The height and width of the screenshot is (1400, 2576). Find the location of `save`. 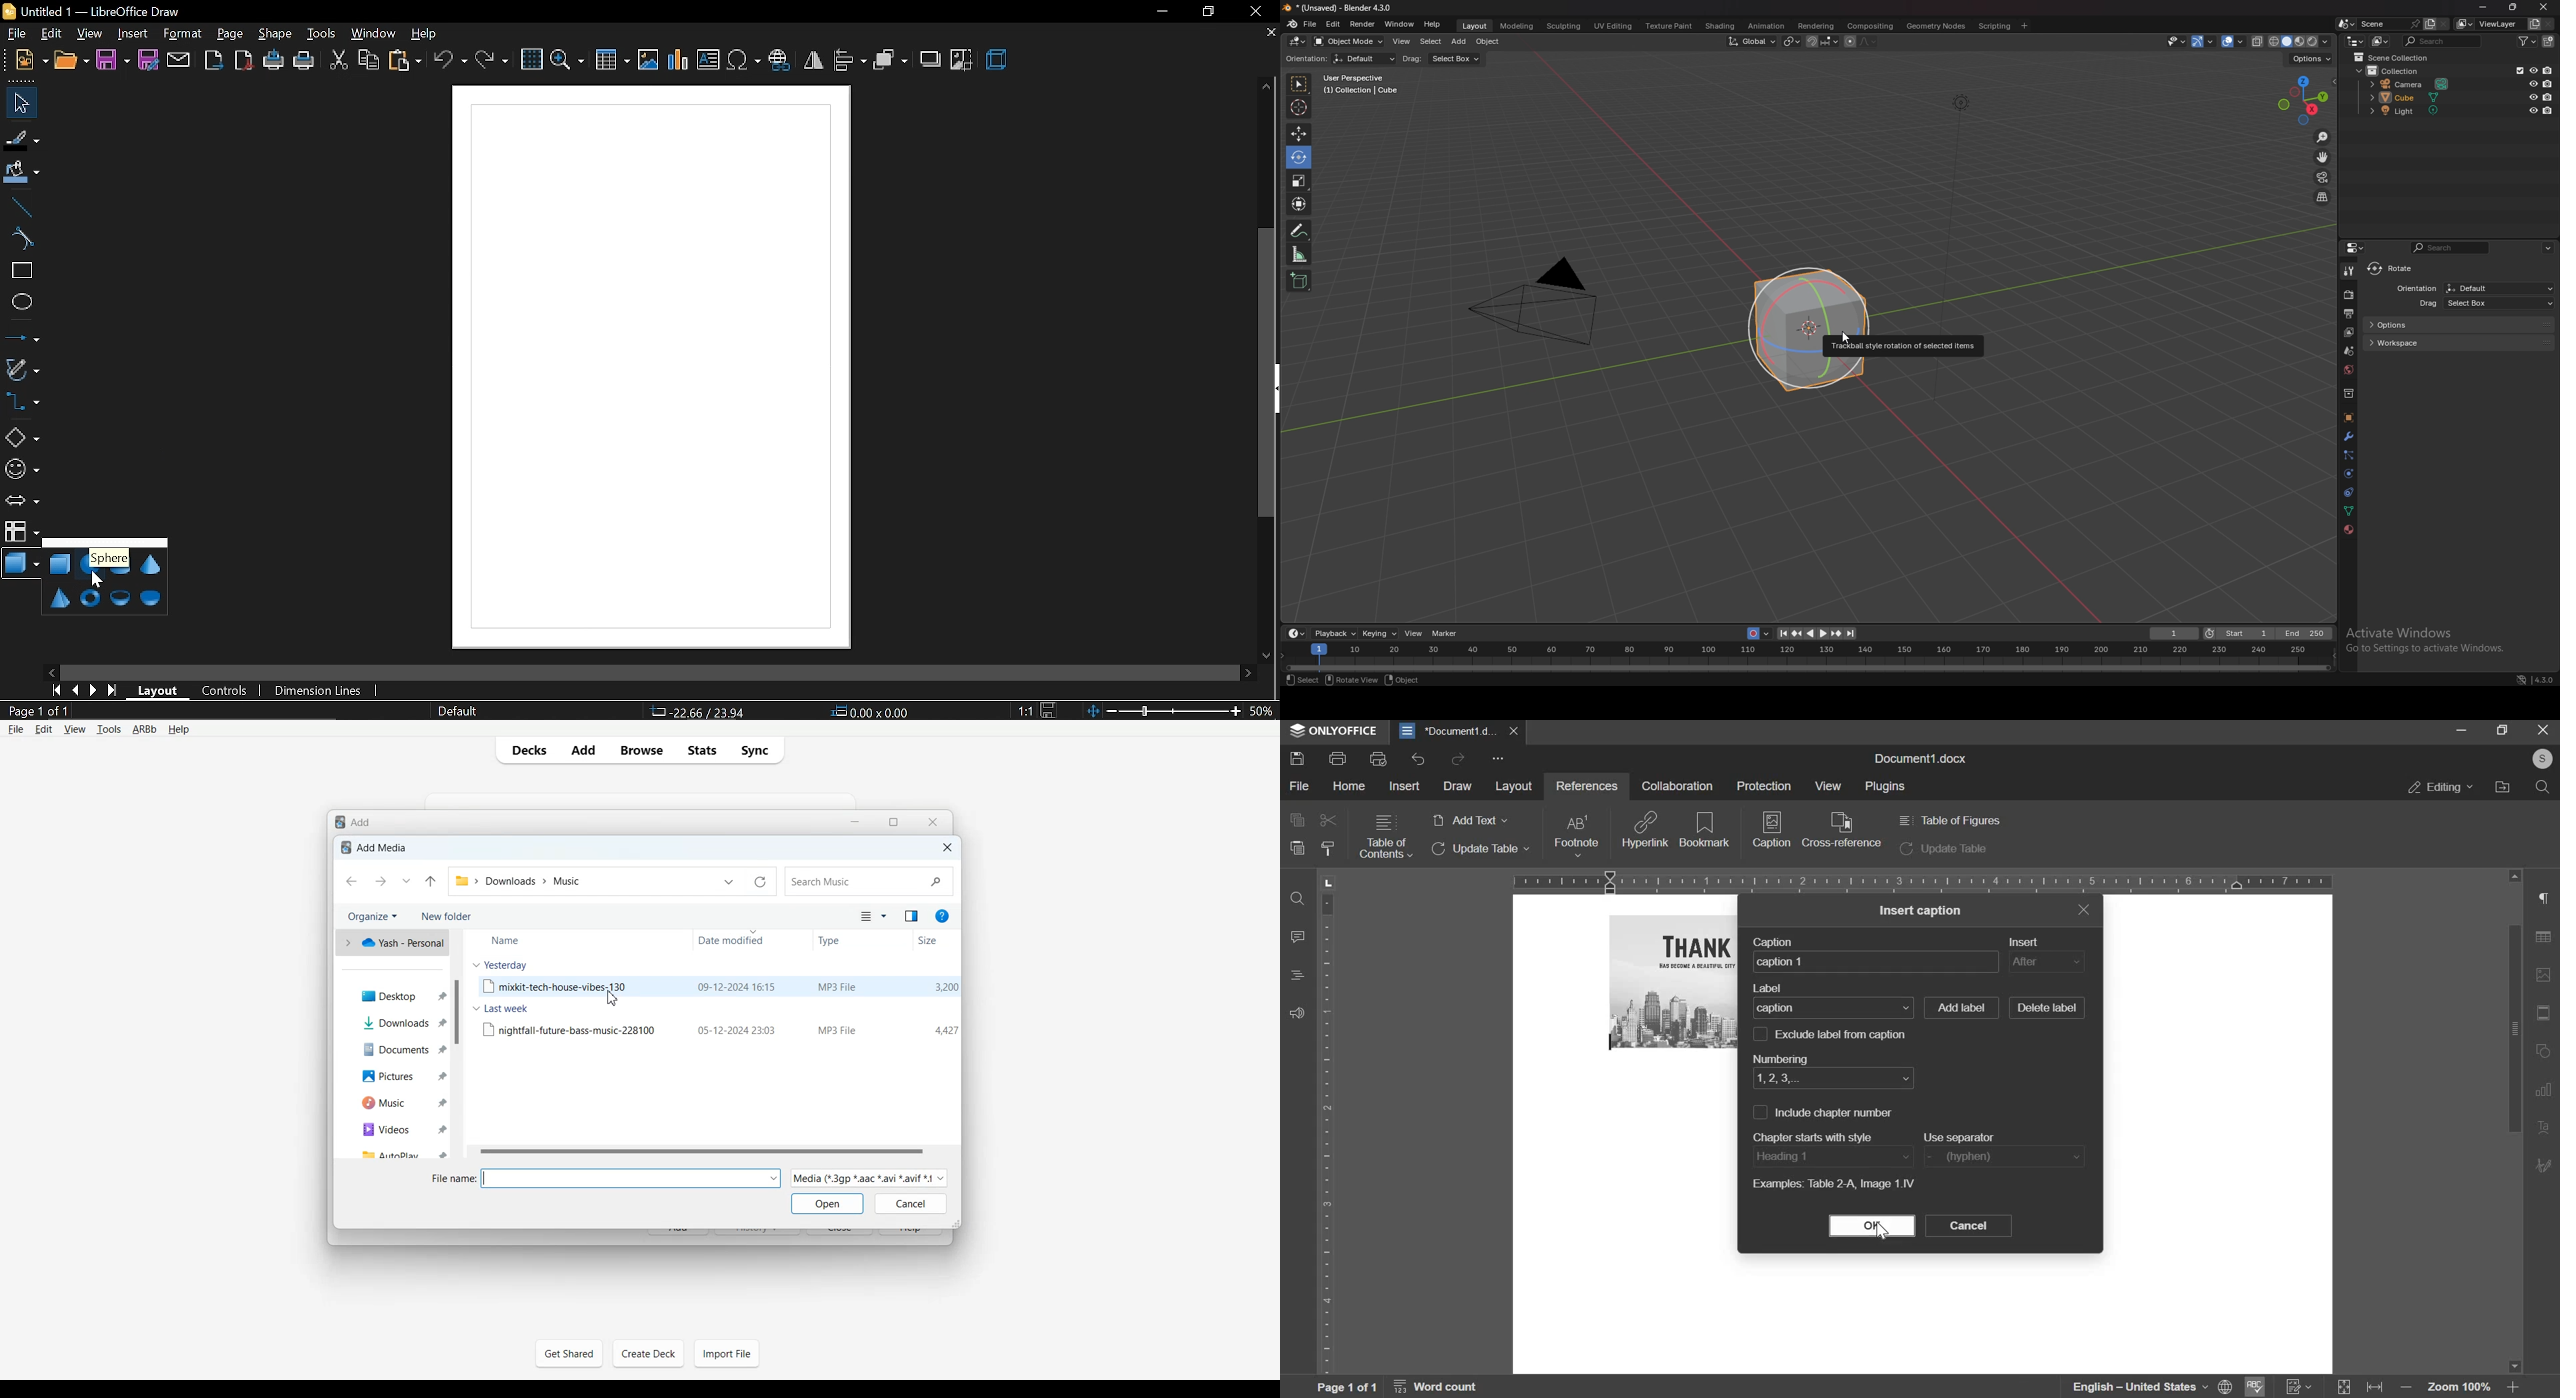

save is located at coordinates (113, 61).